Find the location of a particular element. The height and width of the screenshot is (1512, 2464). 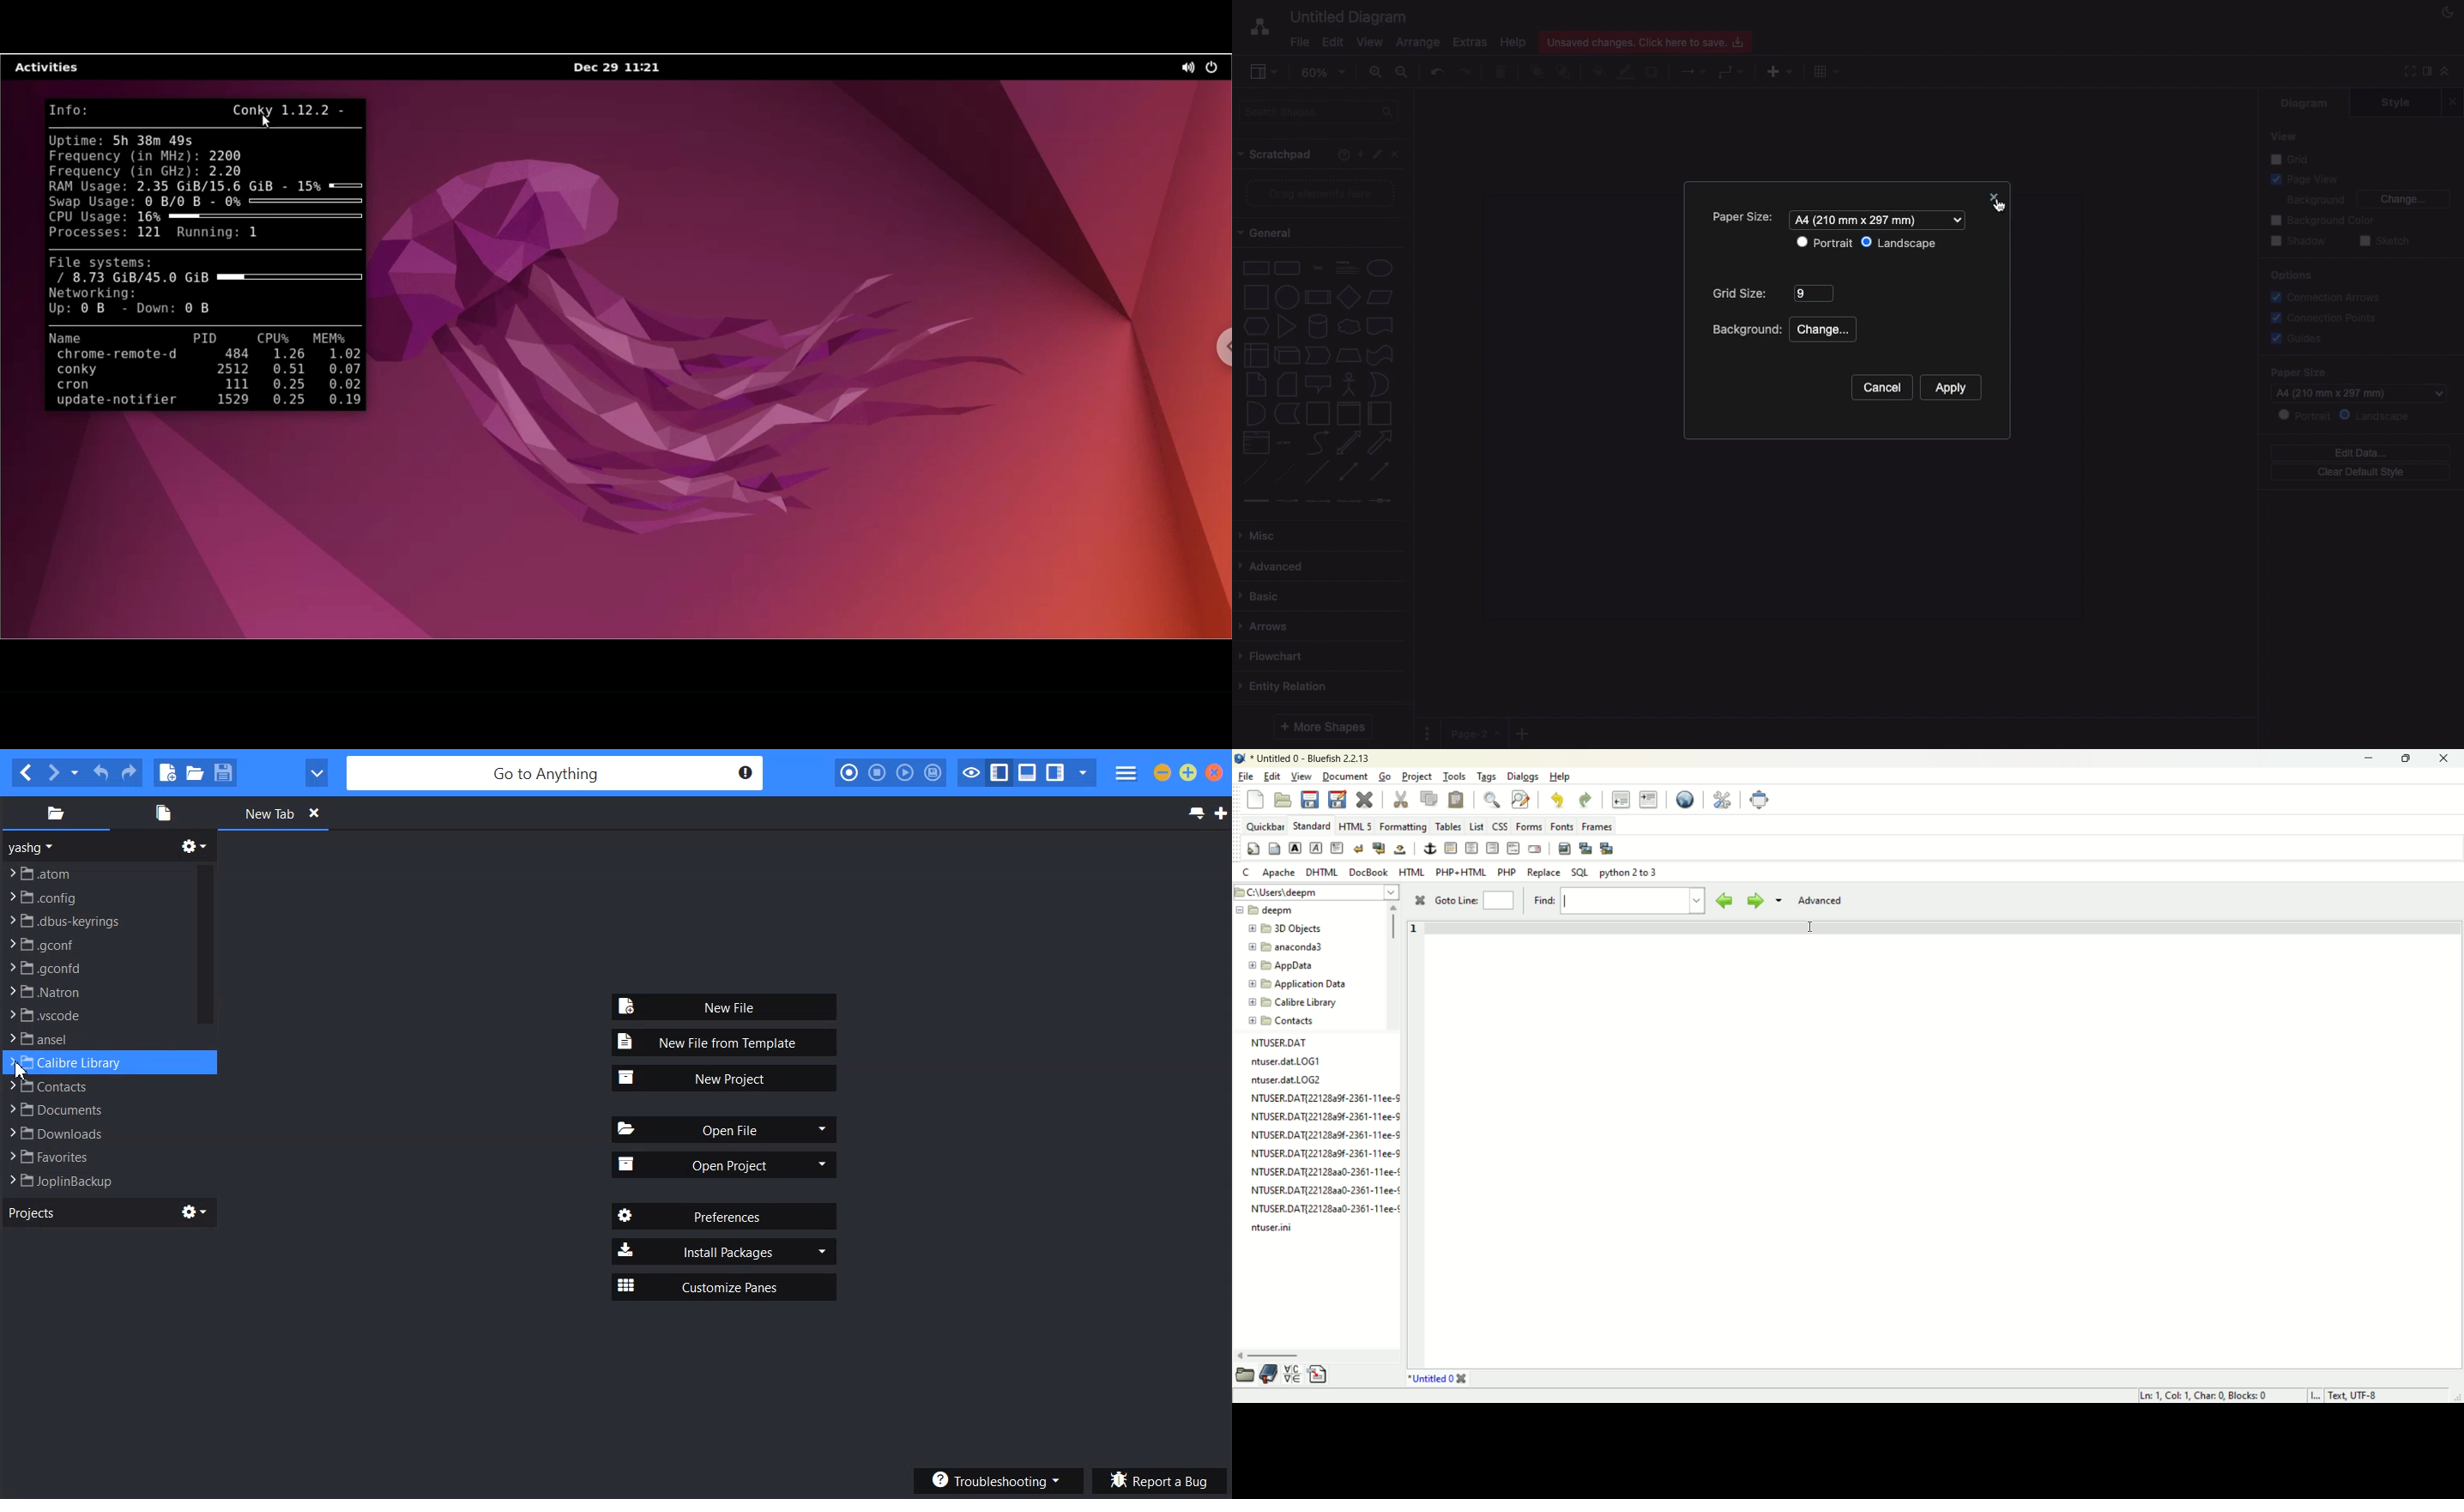

Shadow is located at coordinates (2298, 242).